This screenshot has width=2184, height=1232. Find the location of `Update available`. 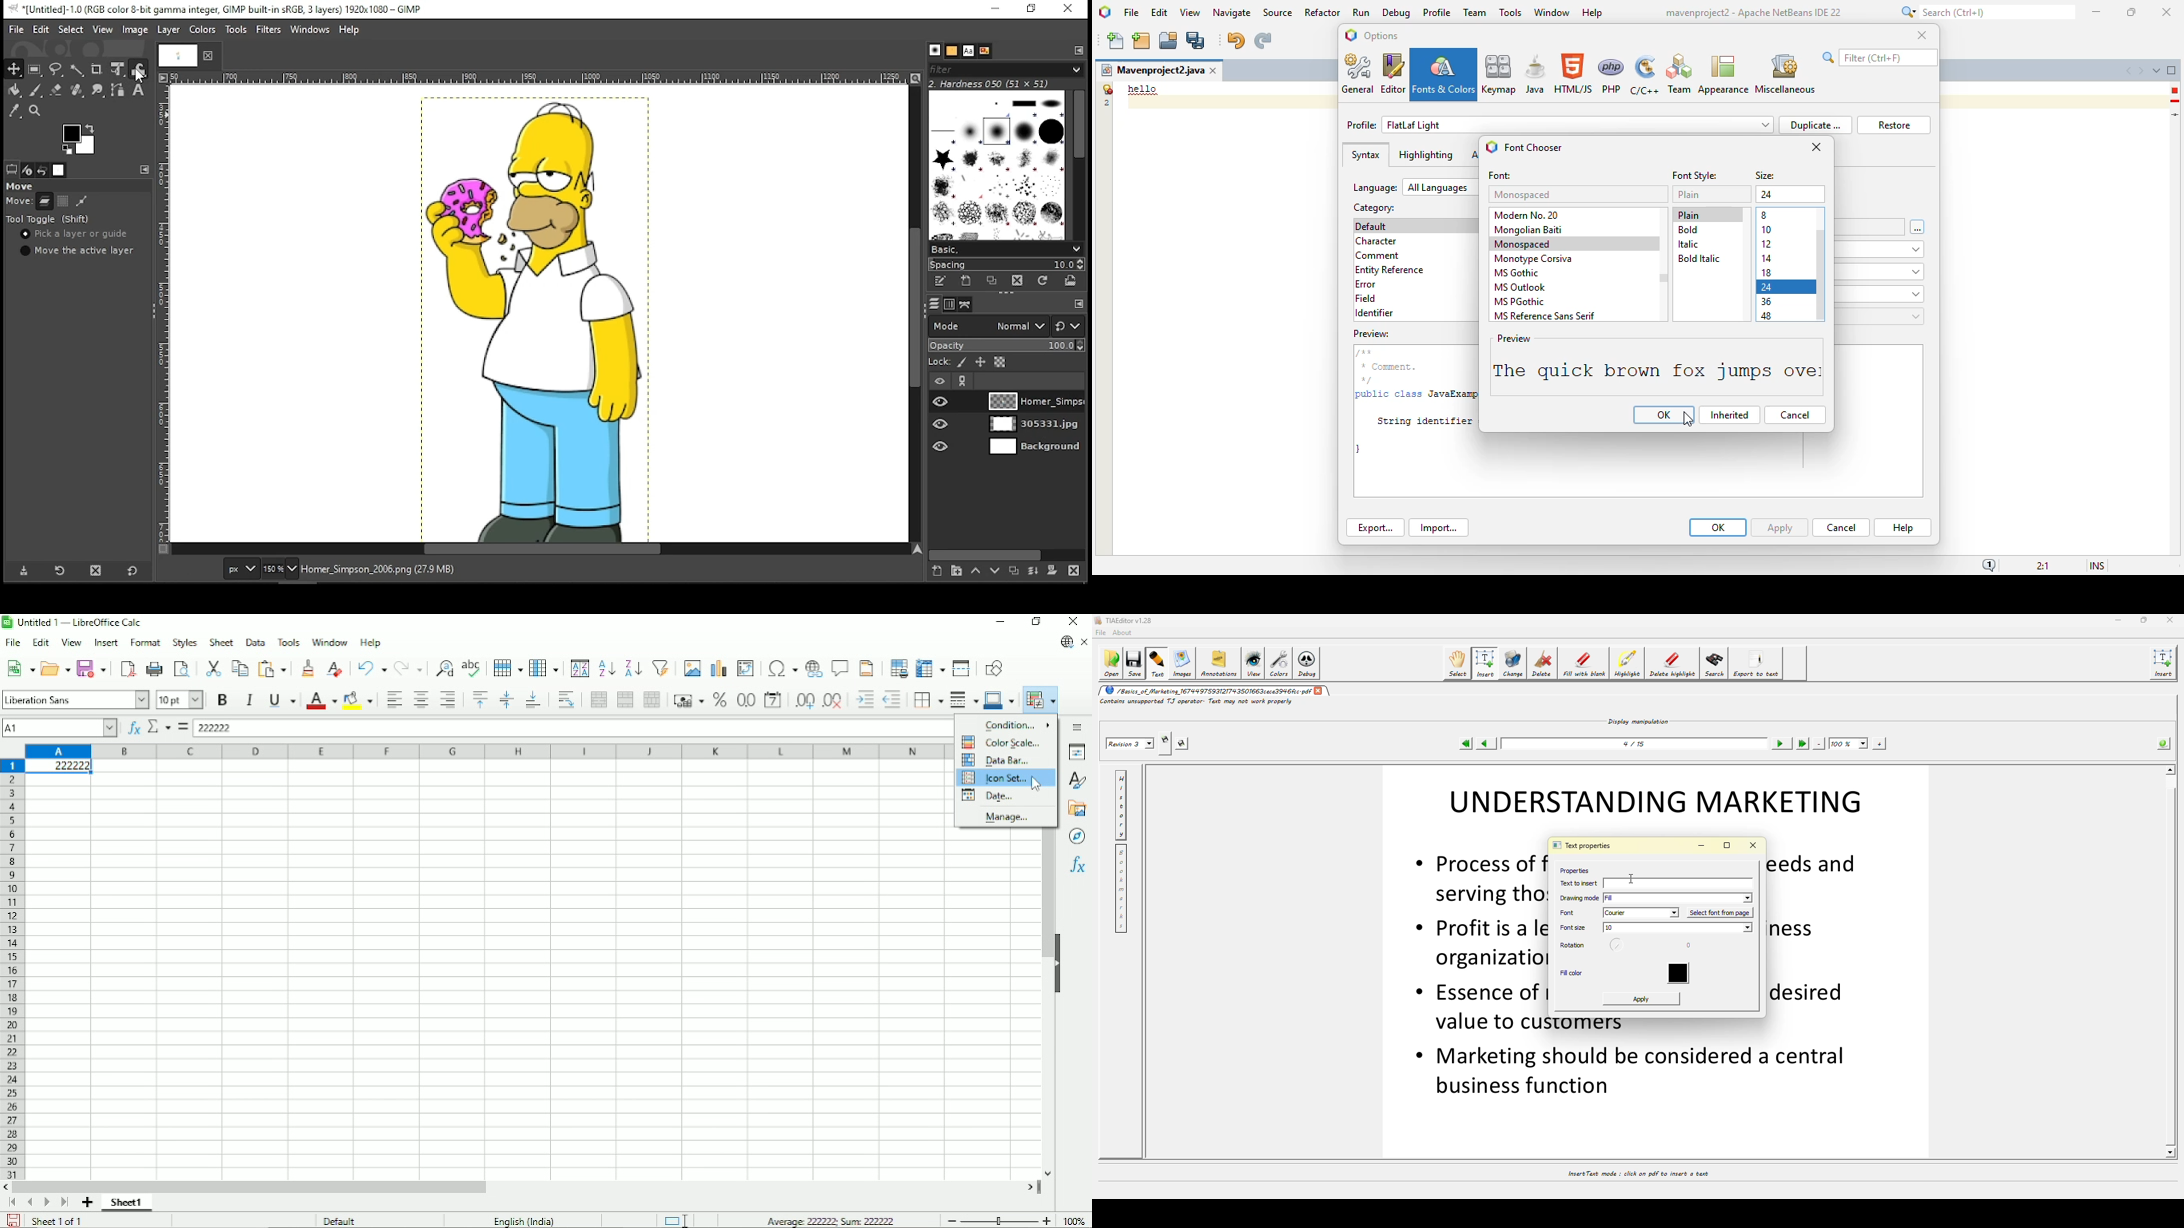

Update available is located at coordinates (1065, 641).